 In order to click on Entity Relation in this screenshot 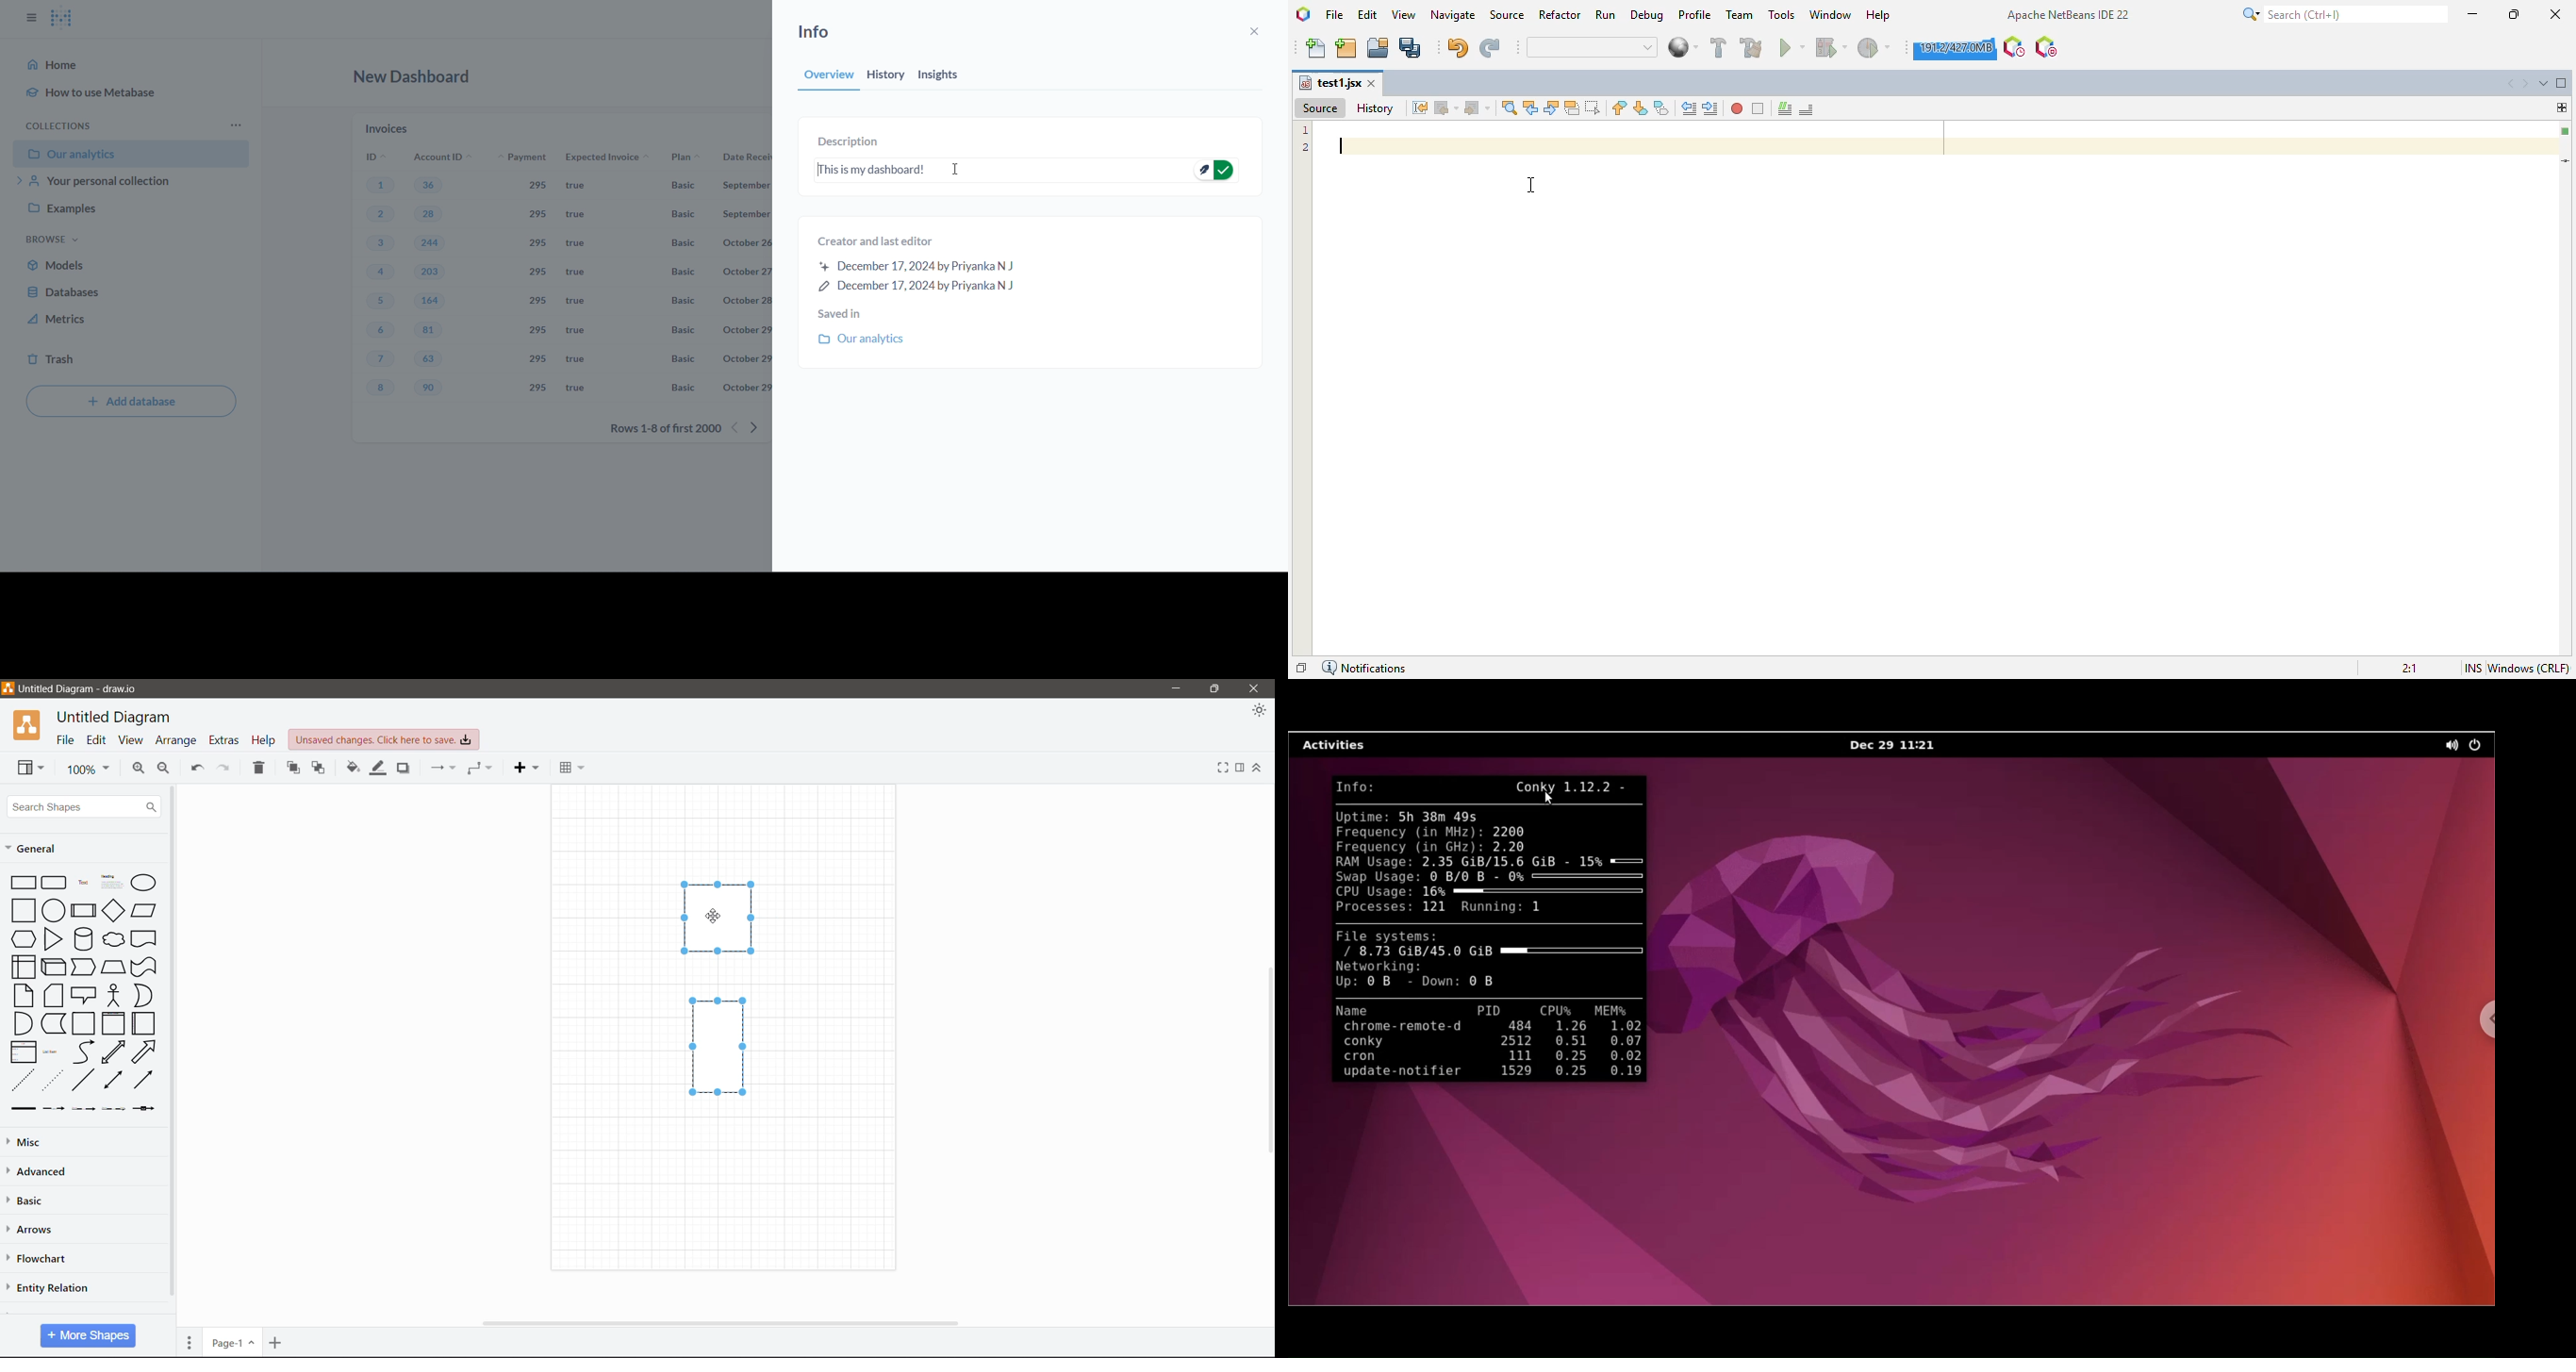, I will do `click(48, 1287)`.